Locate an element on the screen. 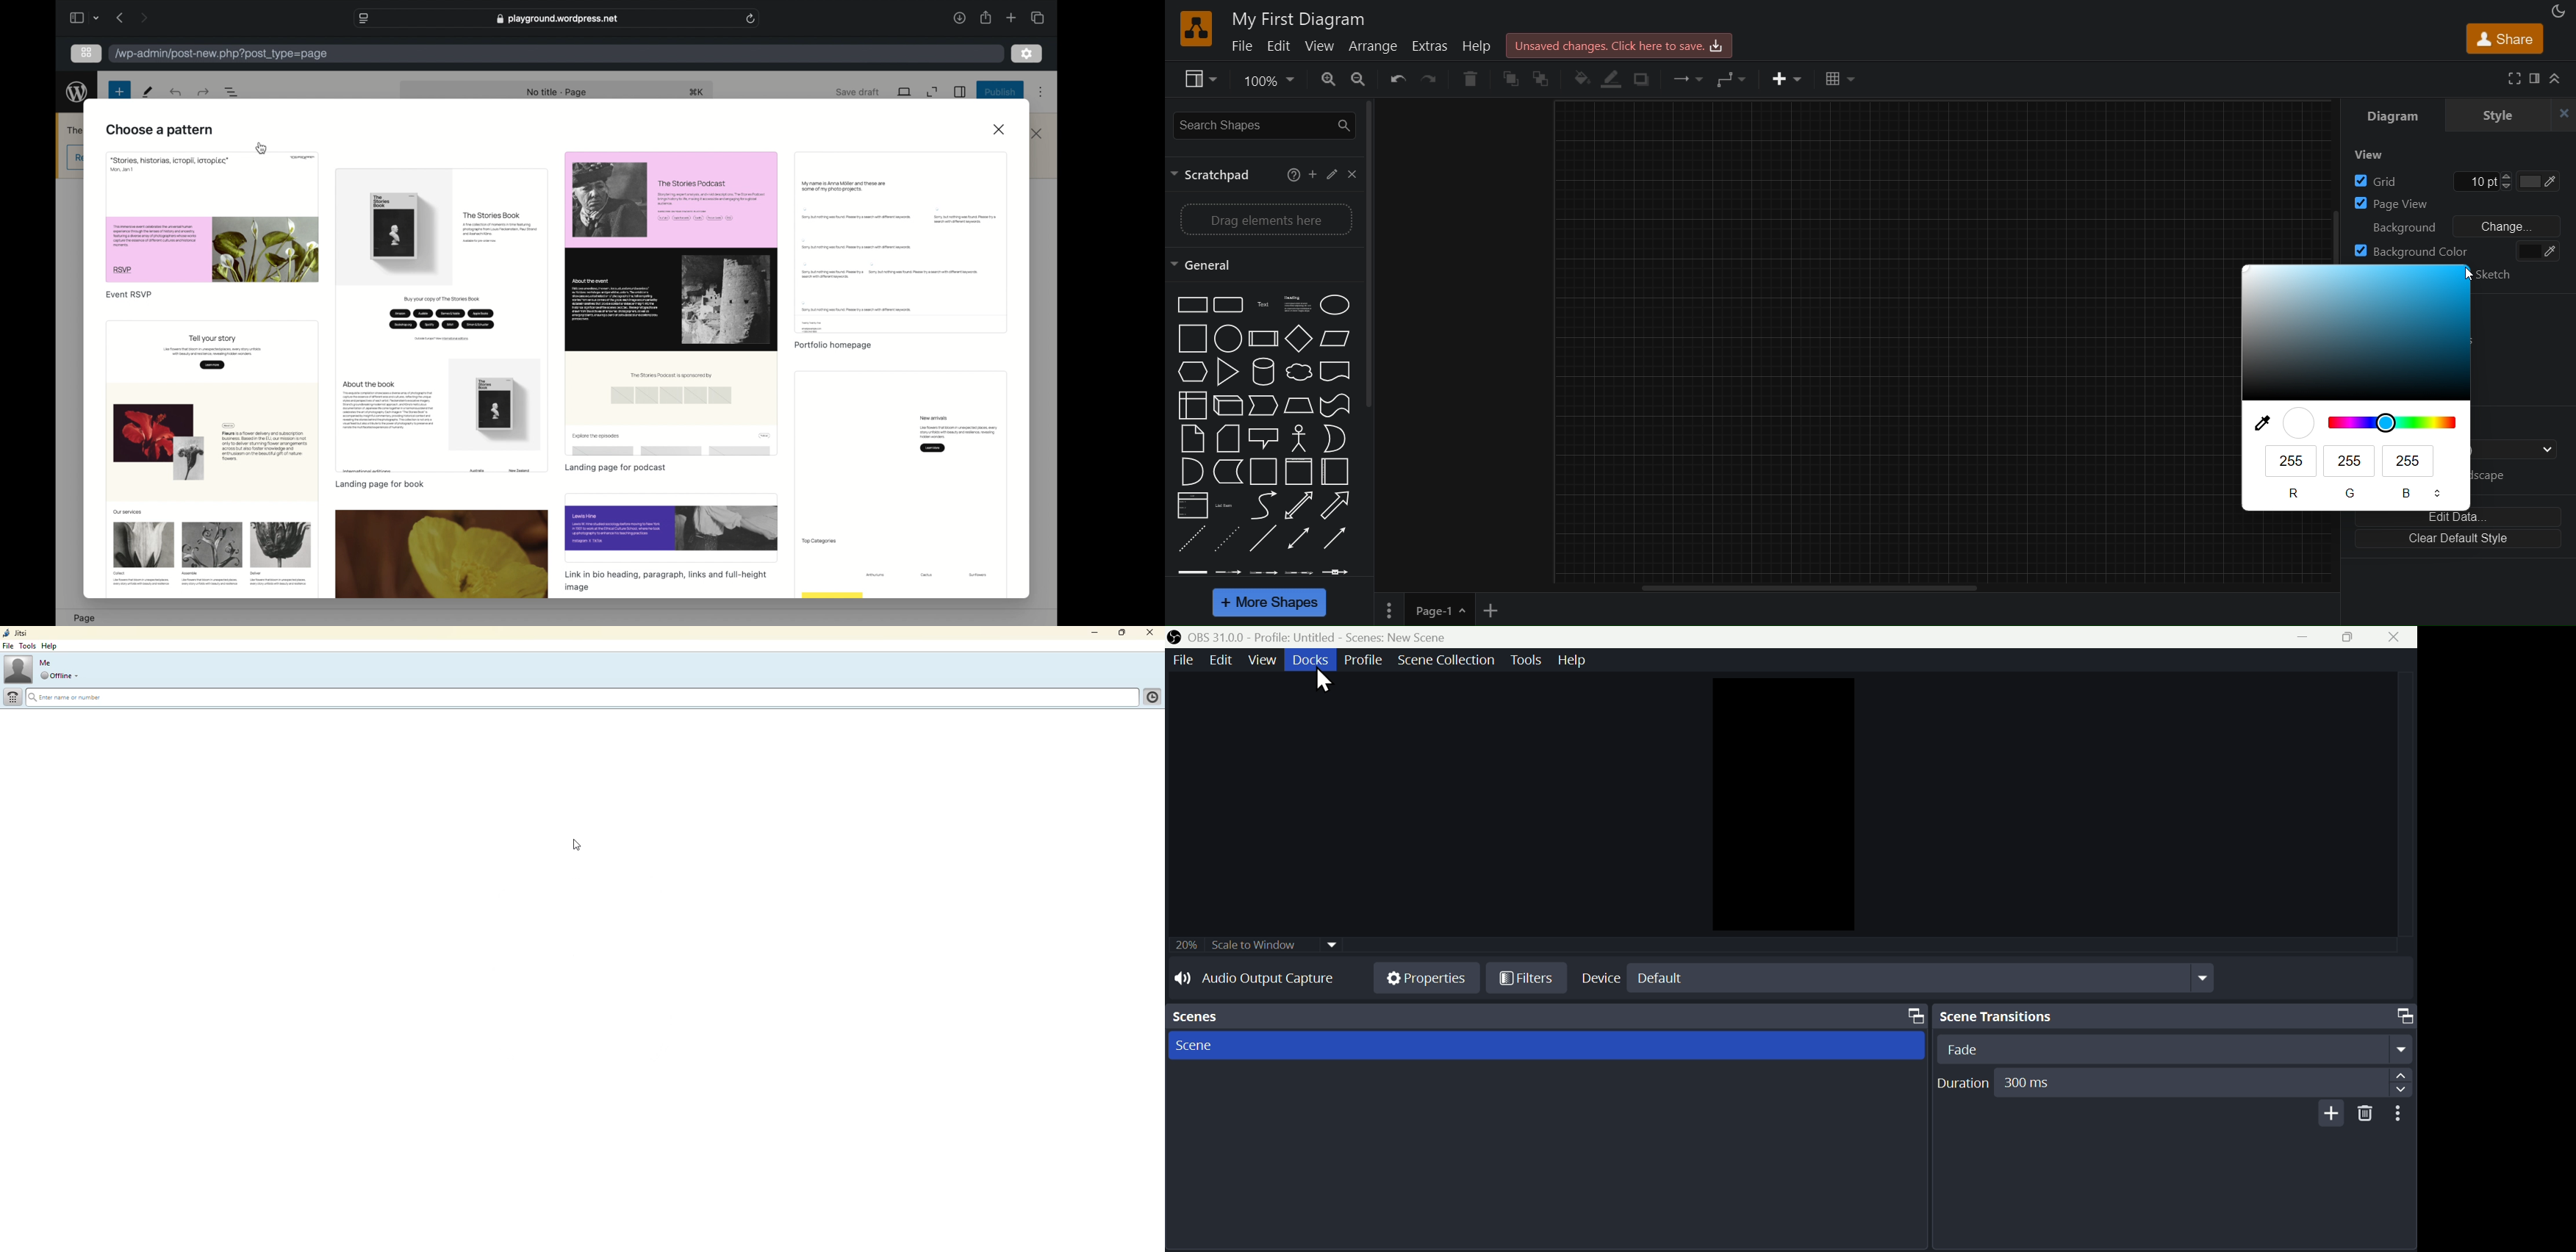  landing page for podcast is located at coordinates (616, 467).